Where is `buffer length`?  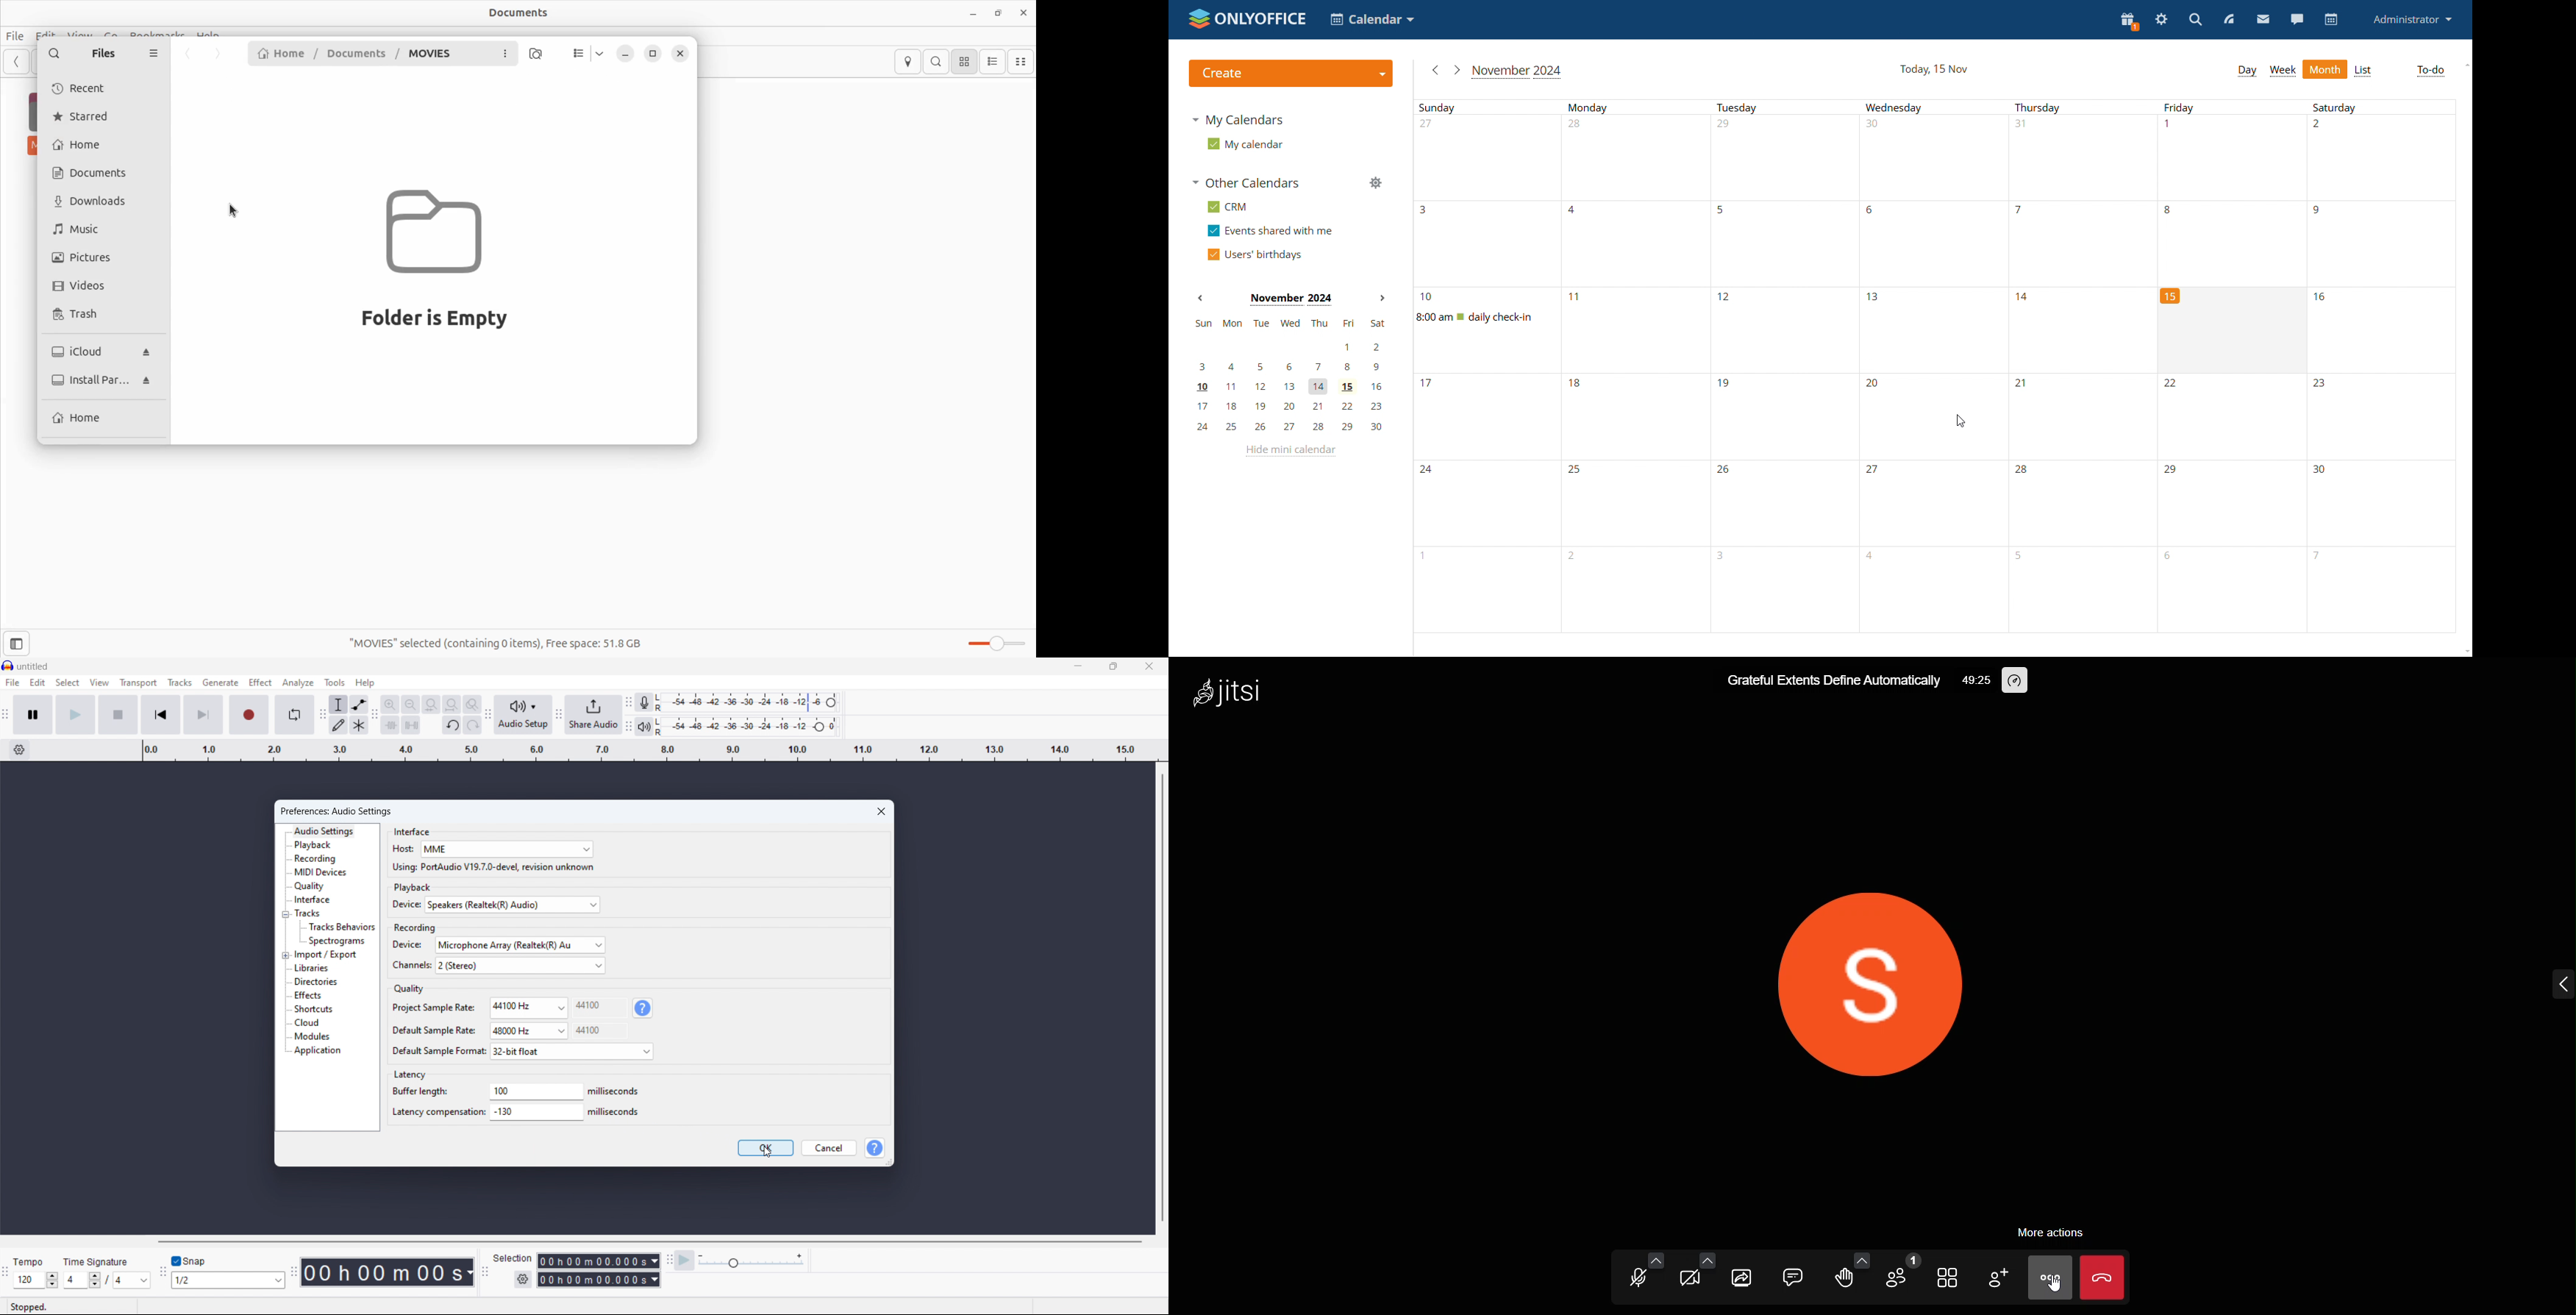
buffer length is located at coordinates (536, 1092).